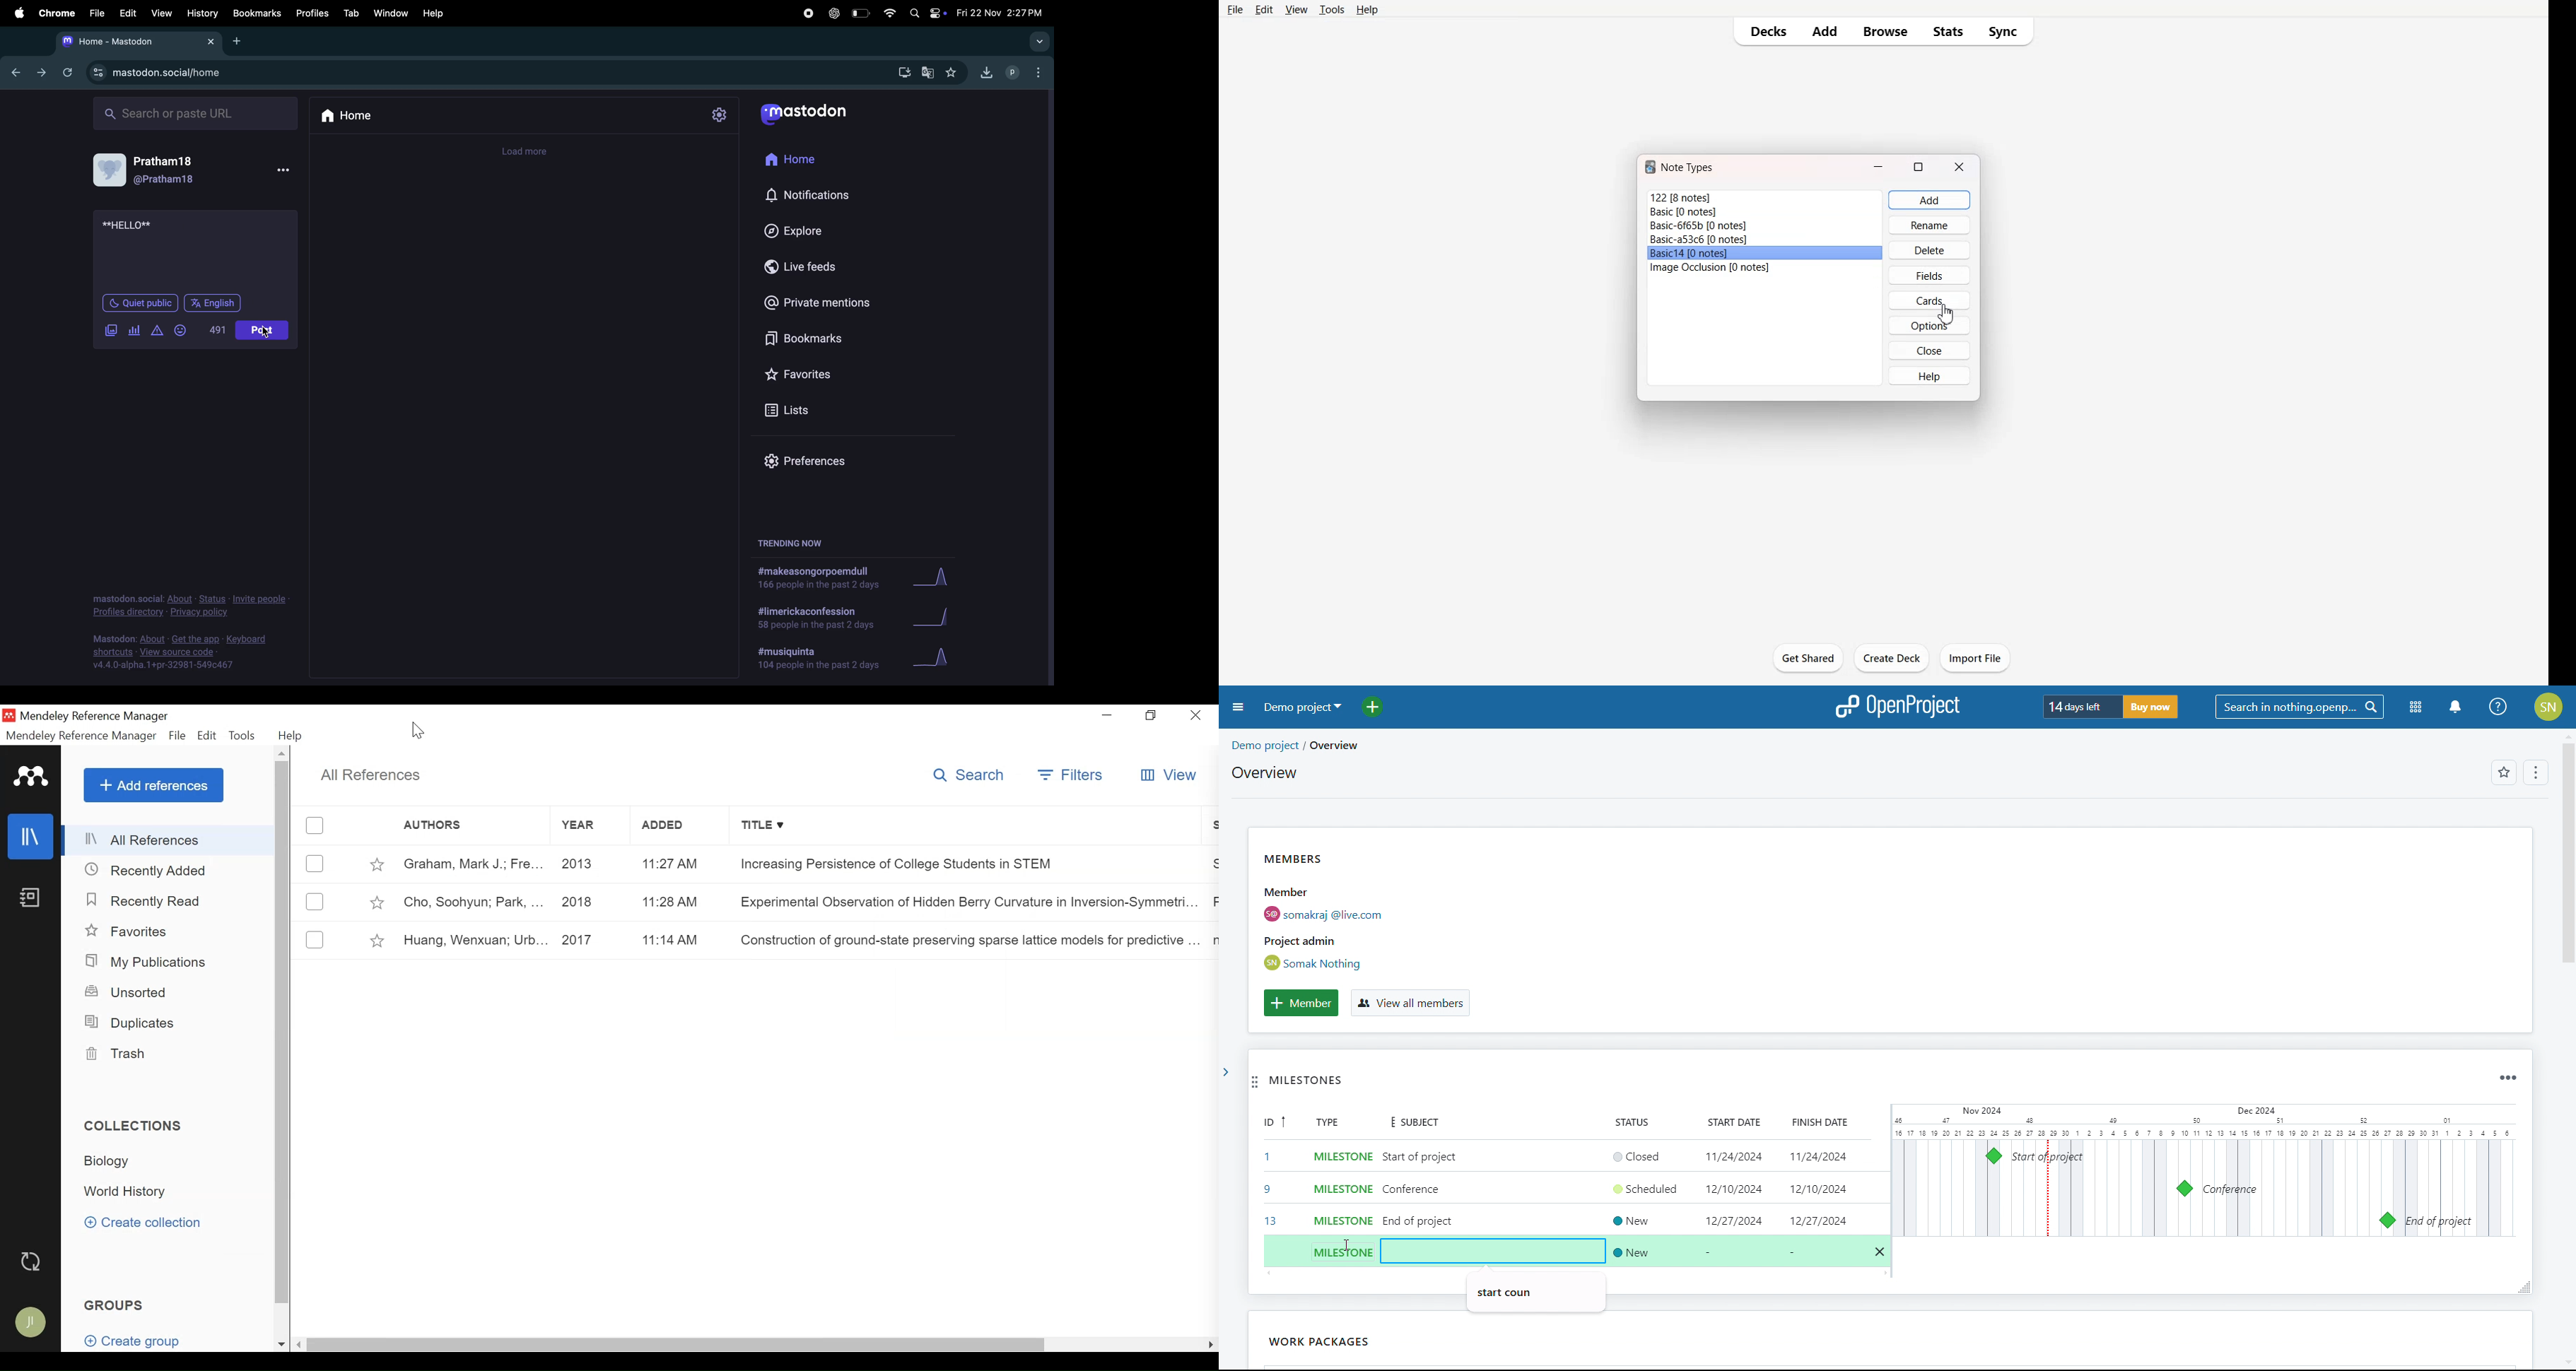 The image size is (2576, 1372). What do you see at coordinates (1809, 658) in the screenshot?
I see `Get Started` at bounding box center [1809, 658].